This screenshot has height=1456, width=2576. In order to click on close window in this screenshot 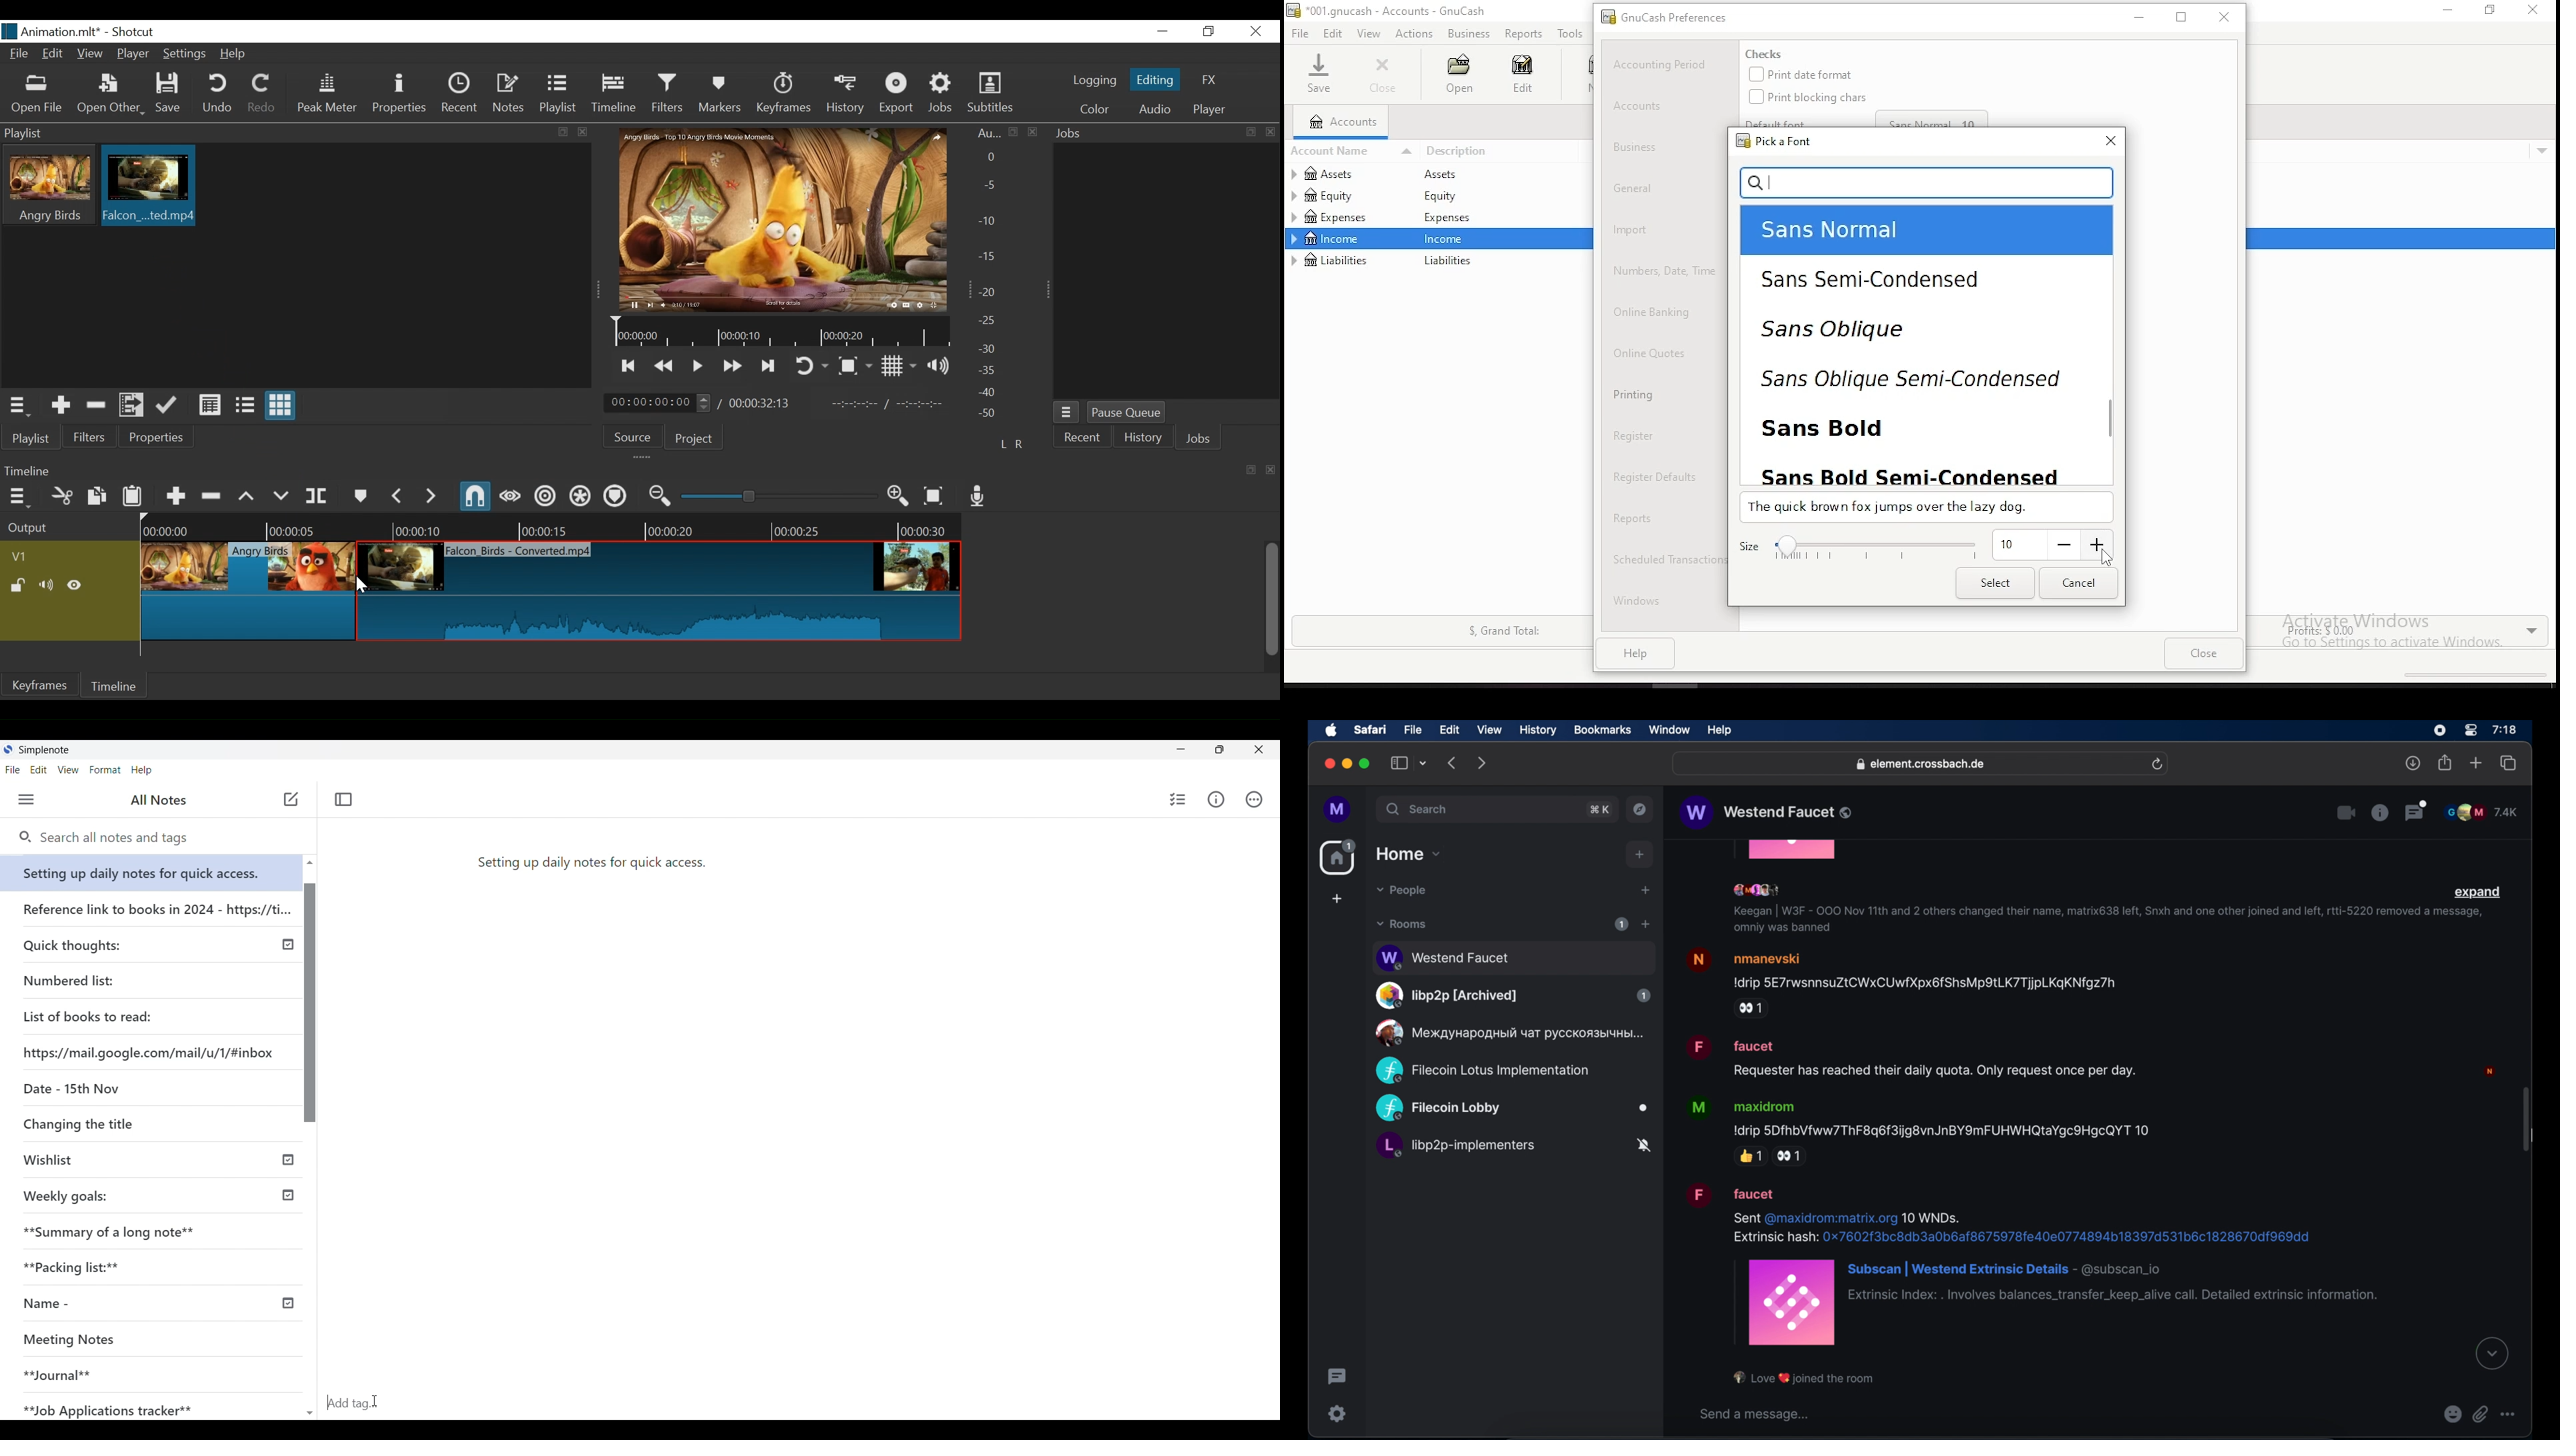, I will do `click(2534, 10)`.